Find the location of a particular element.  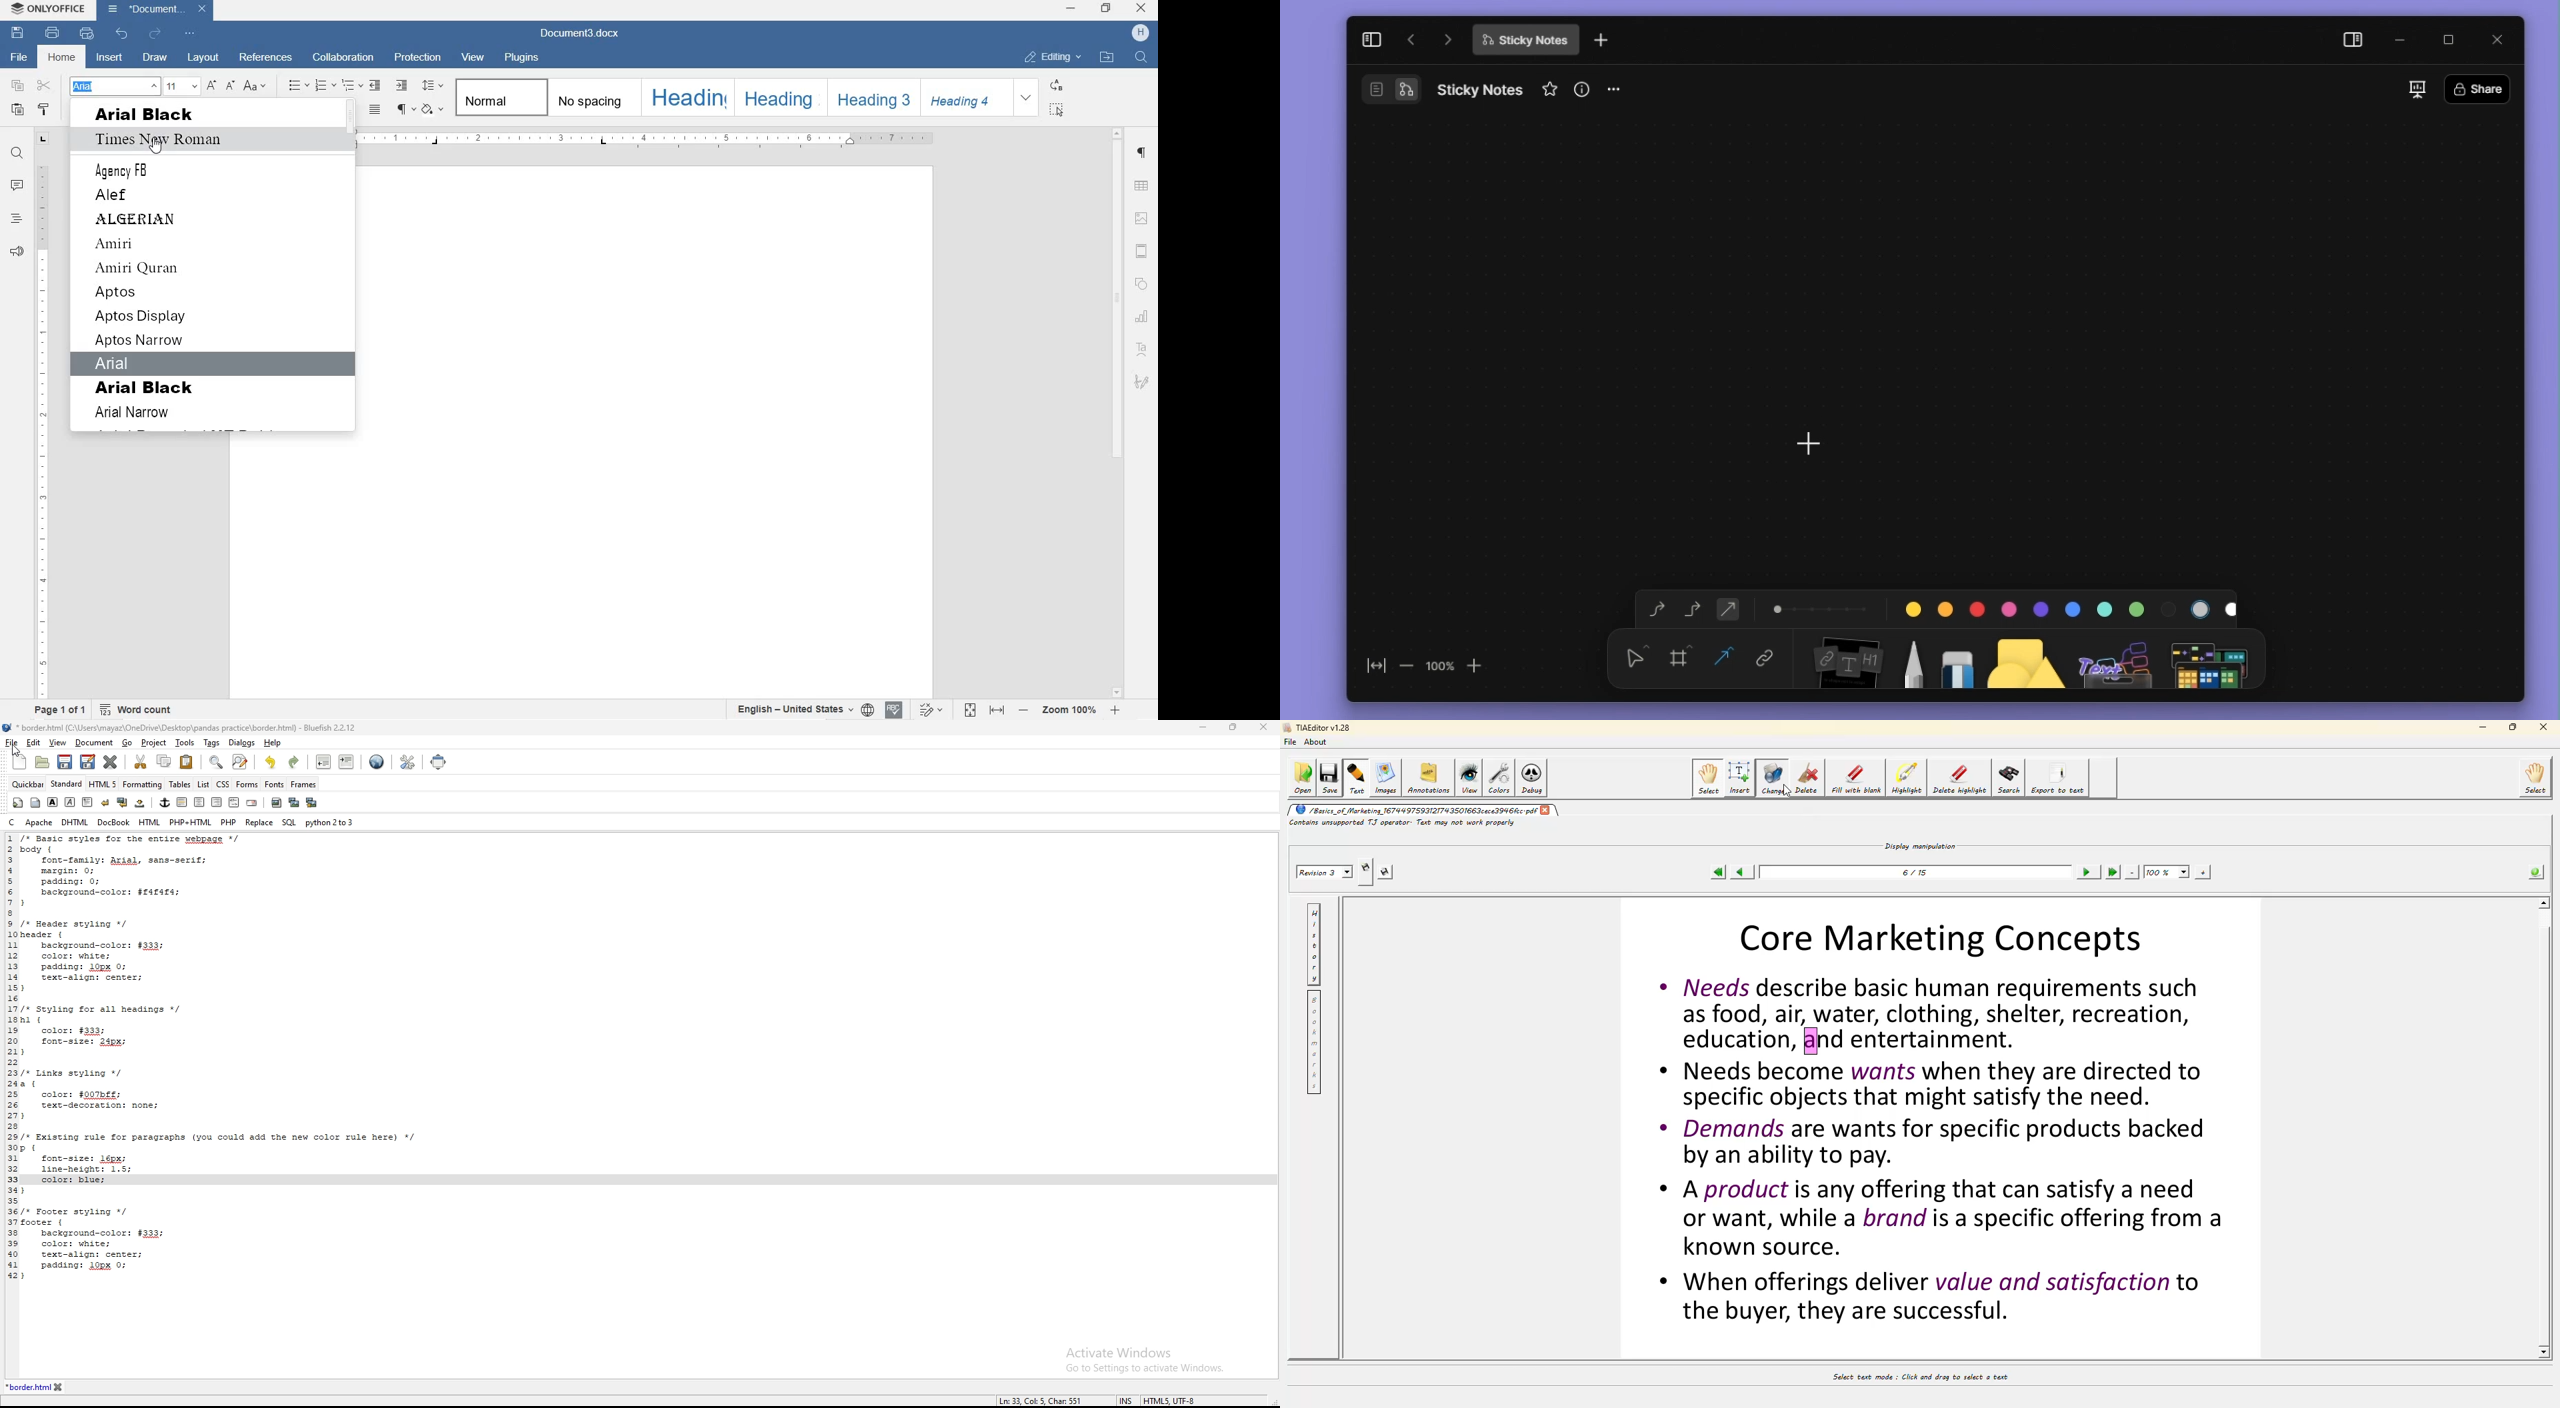

FIT TO PAGE OR WIDTH is located at coordinates (987, 708).